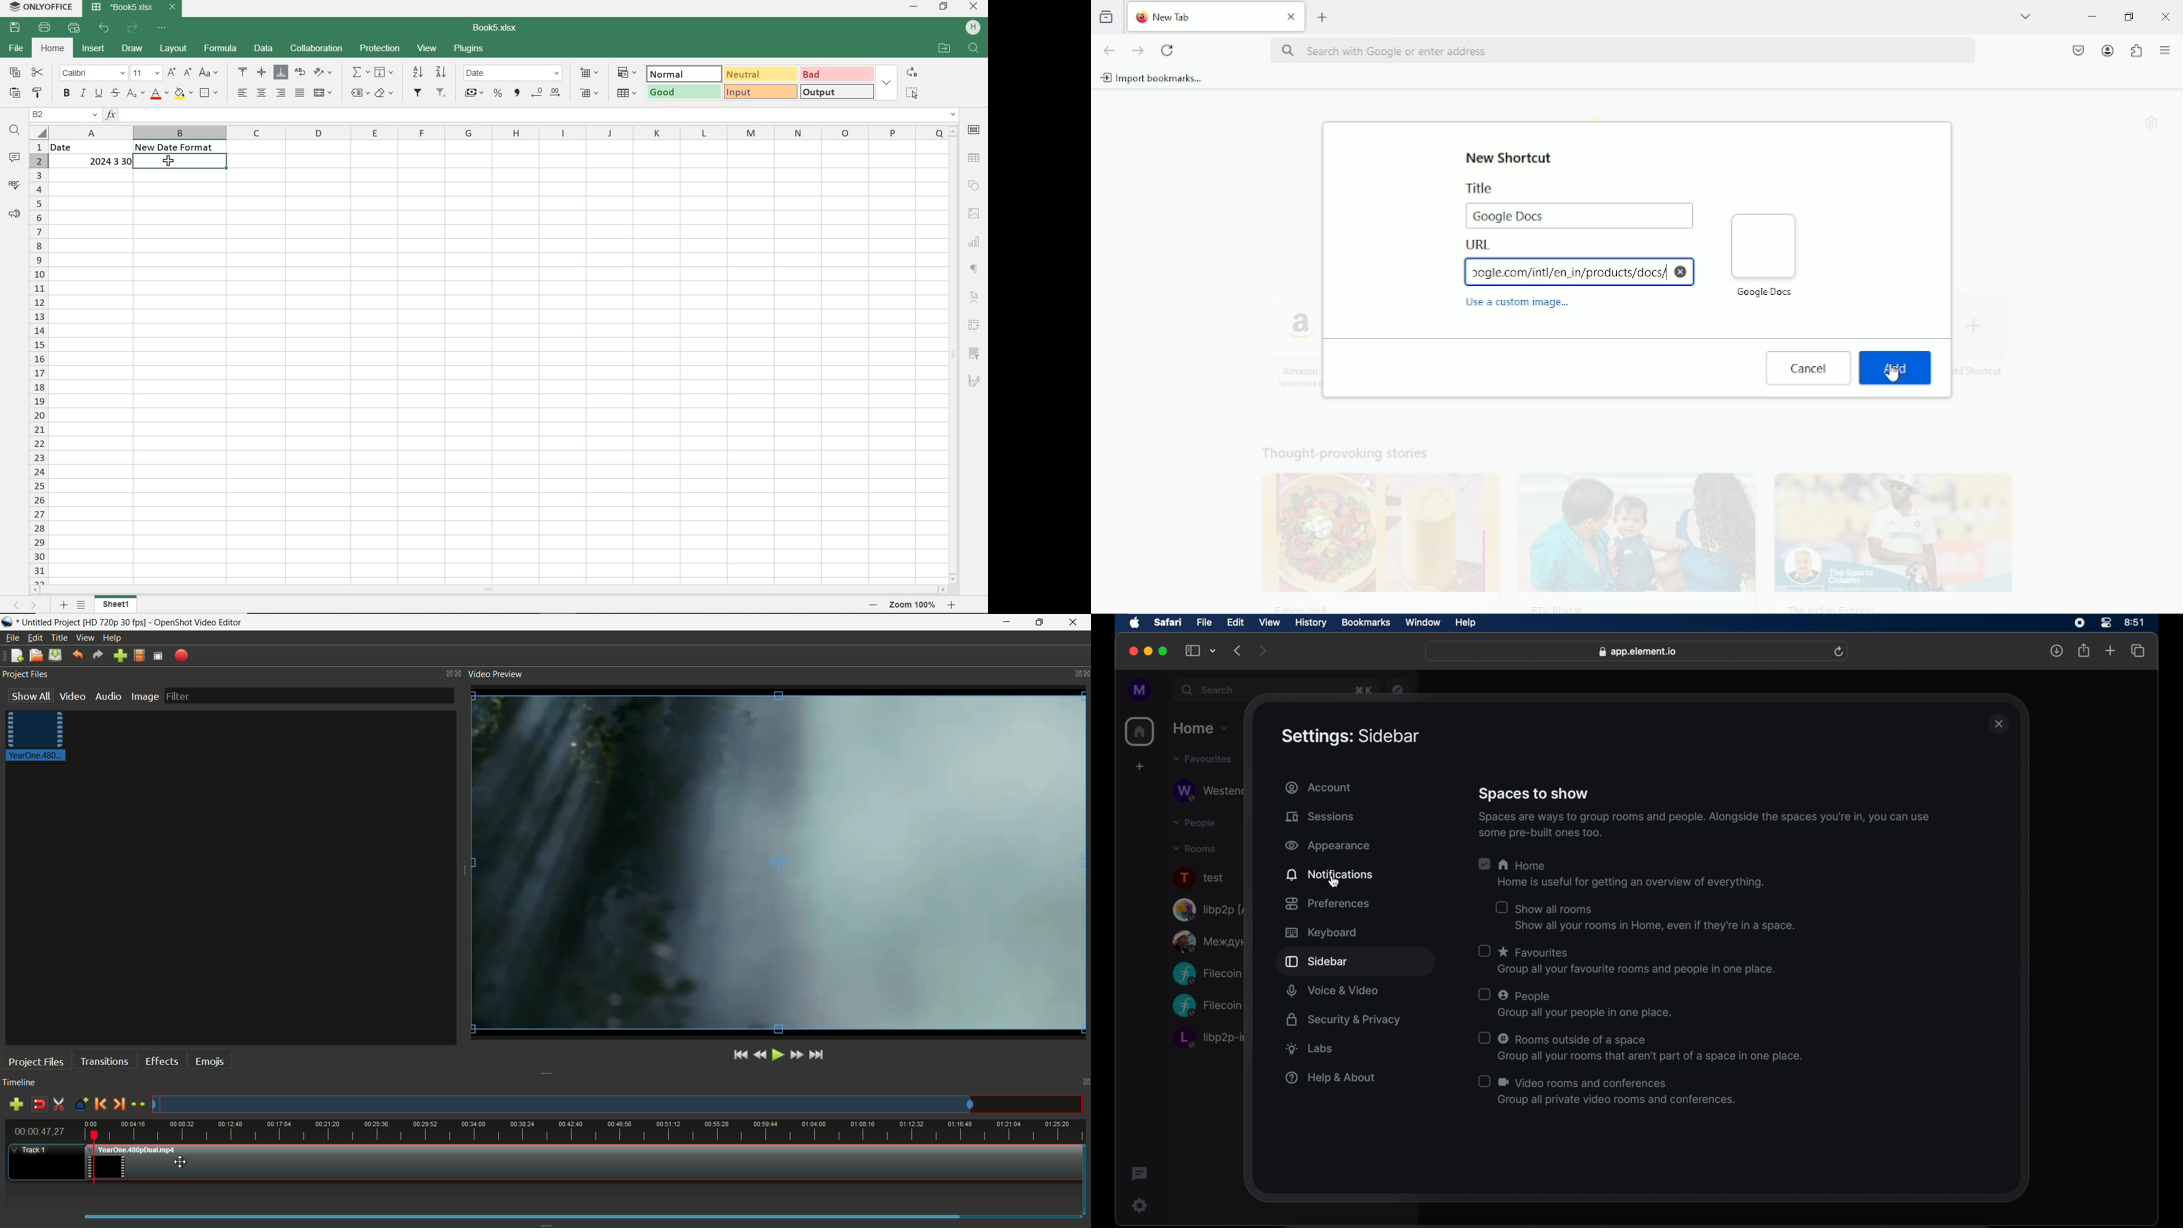  I want to click on (J & Video rooms and conferences
Group all private video rooms and conferences., so click(1613, 1093).